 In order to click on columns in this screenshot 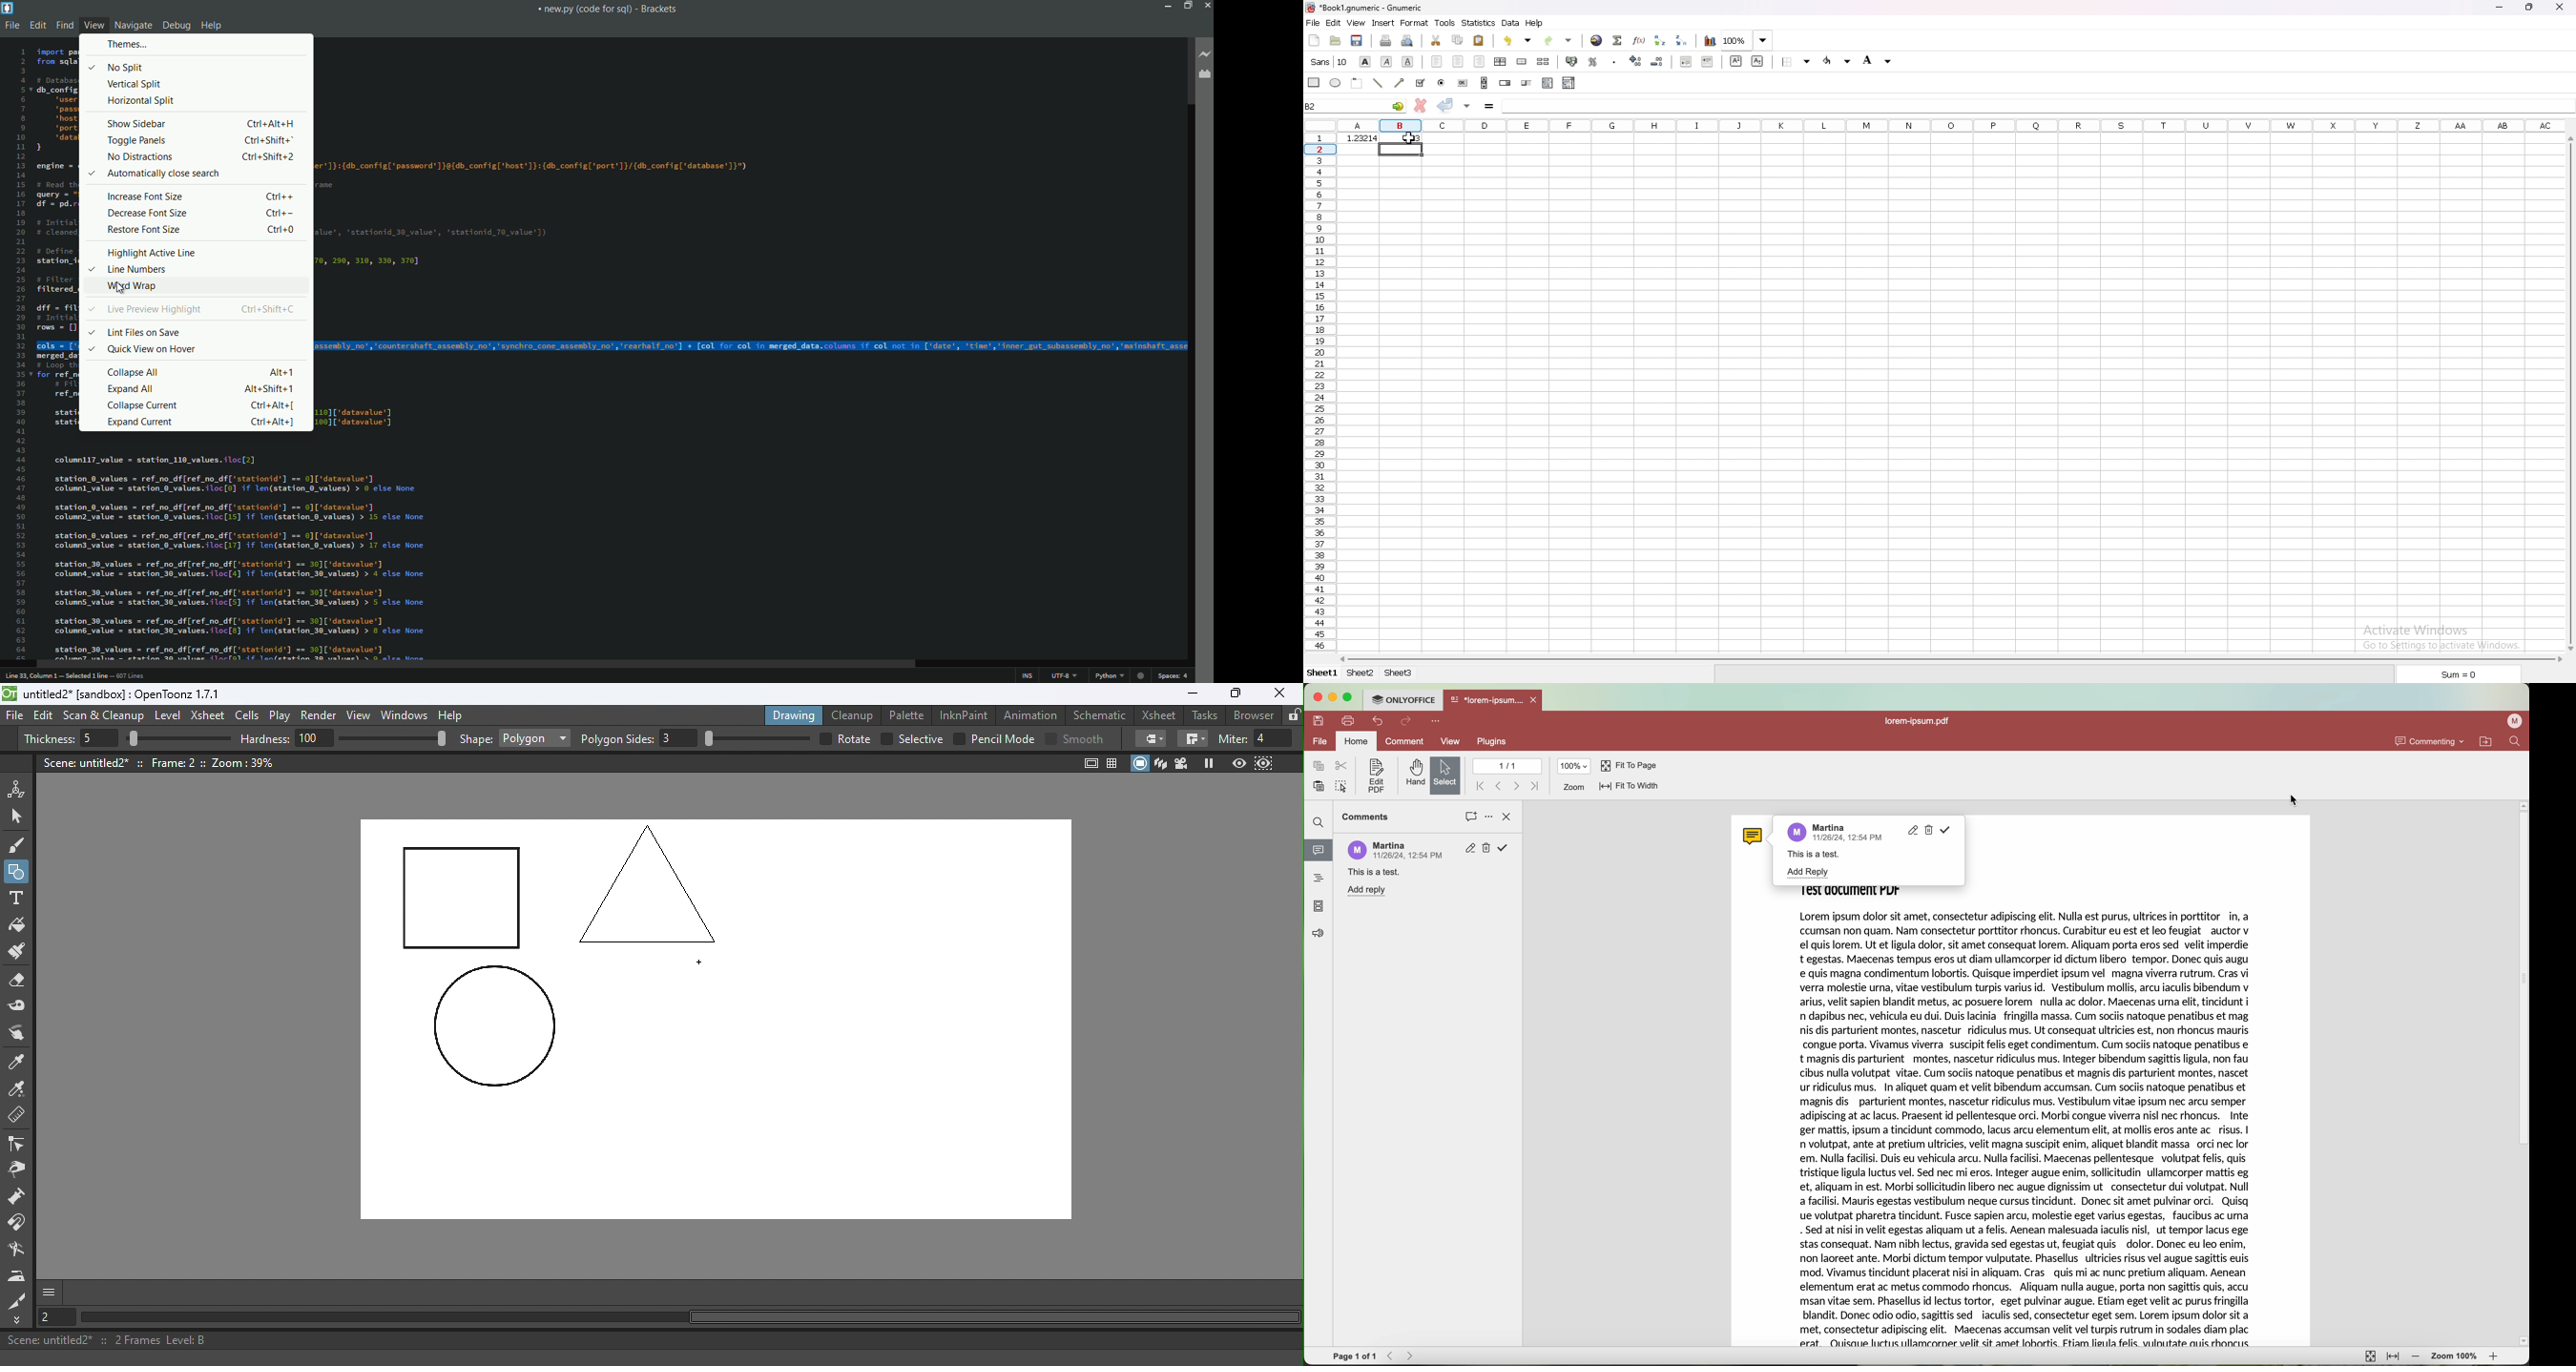, I will do `click(1954, 125)`.